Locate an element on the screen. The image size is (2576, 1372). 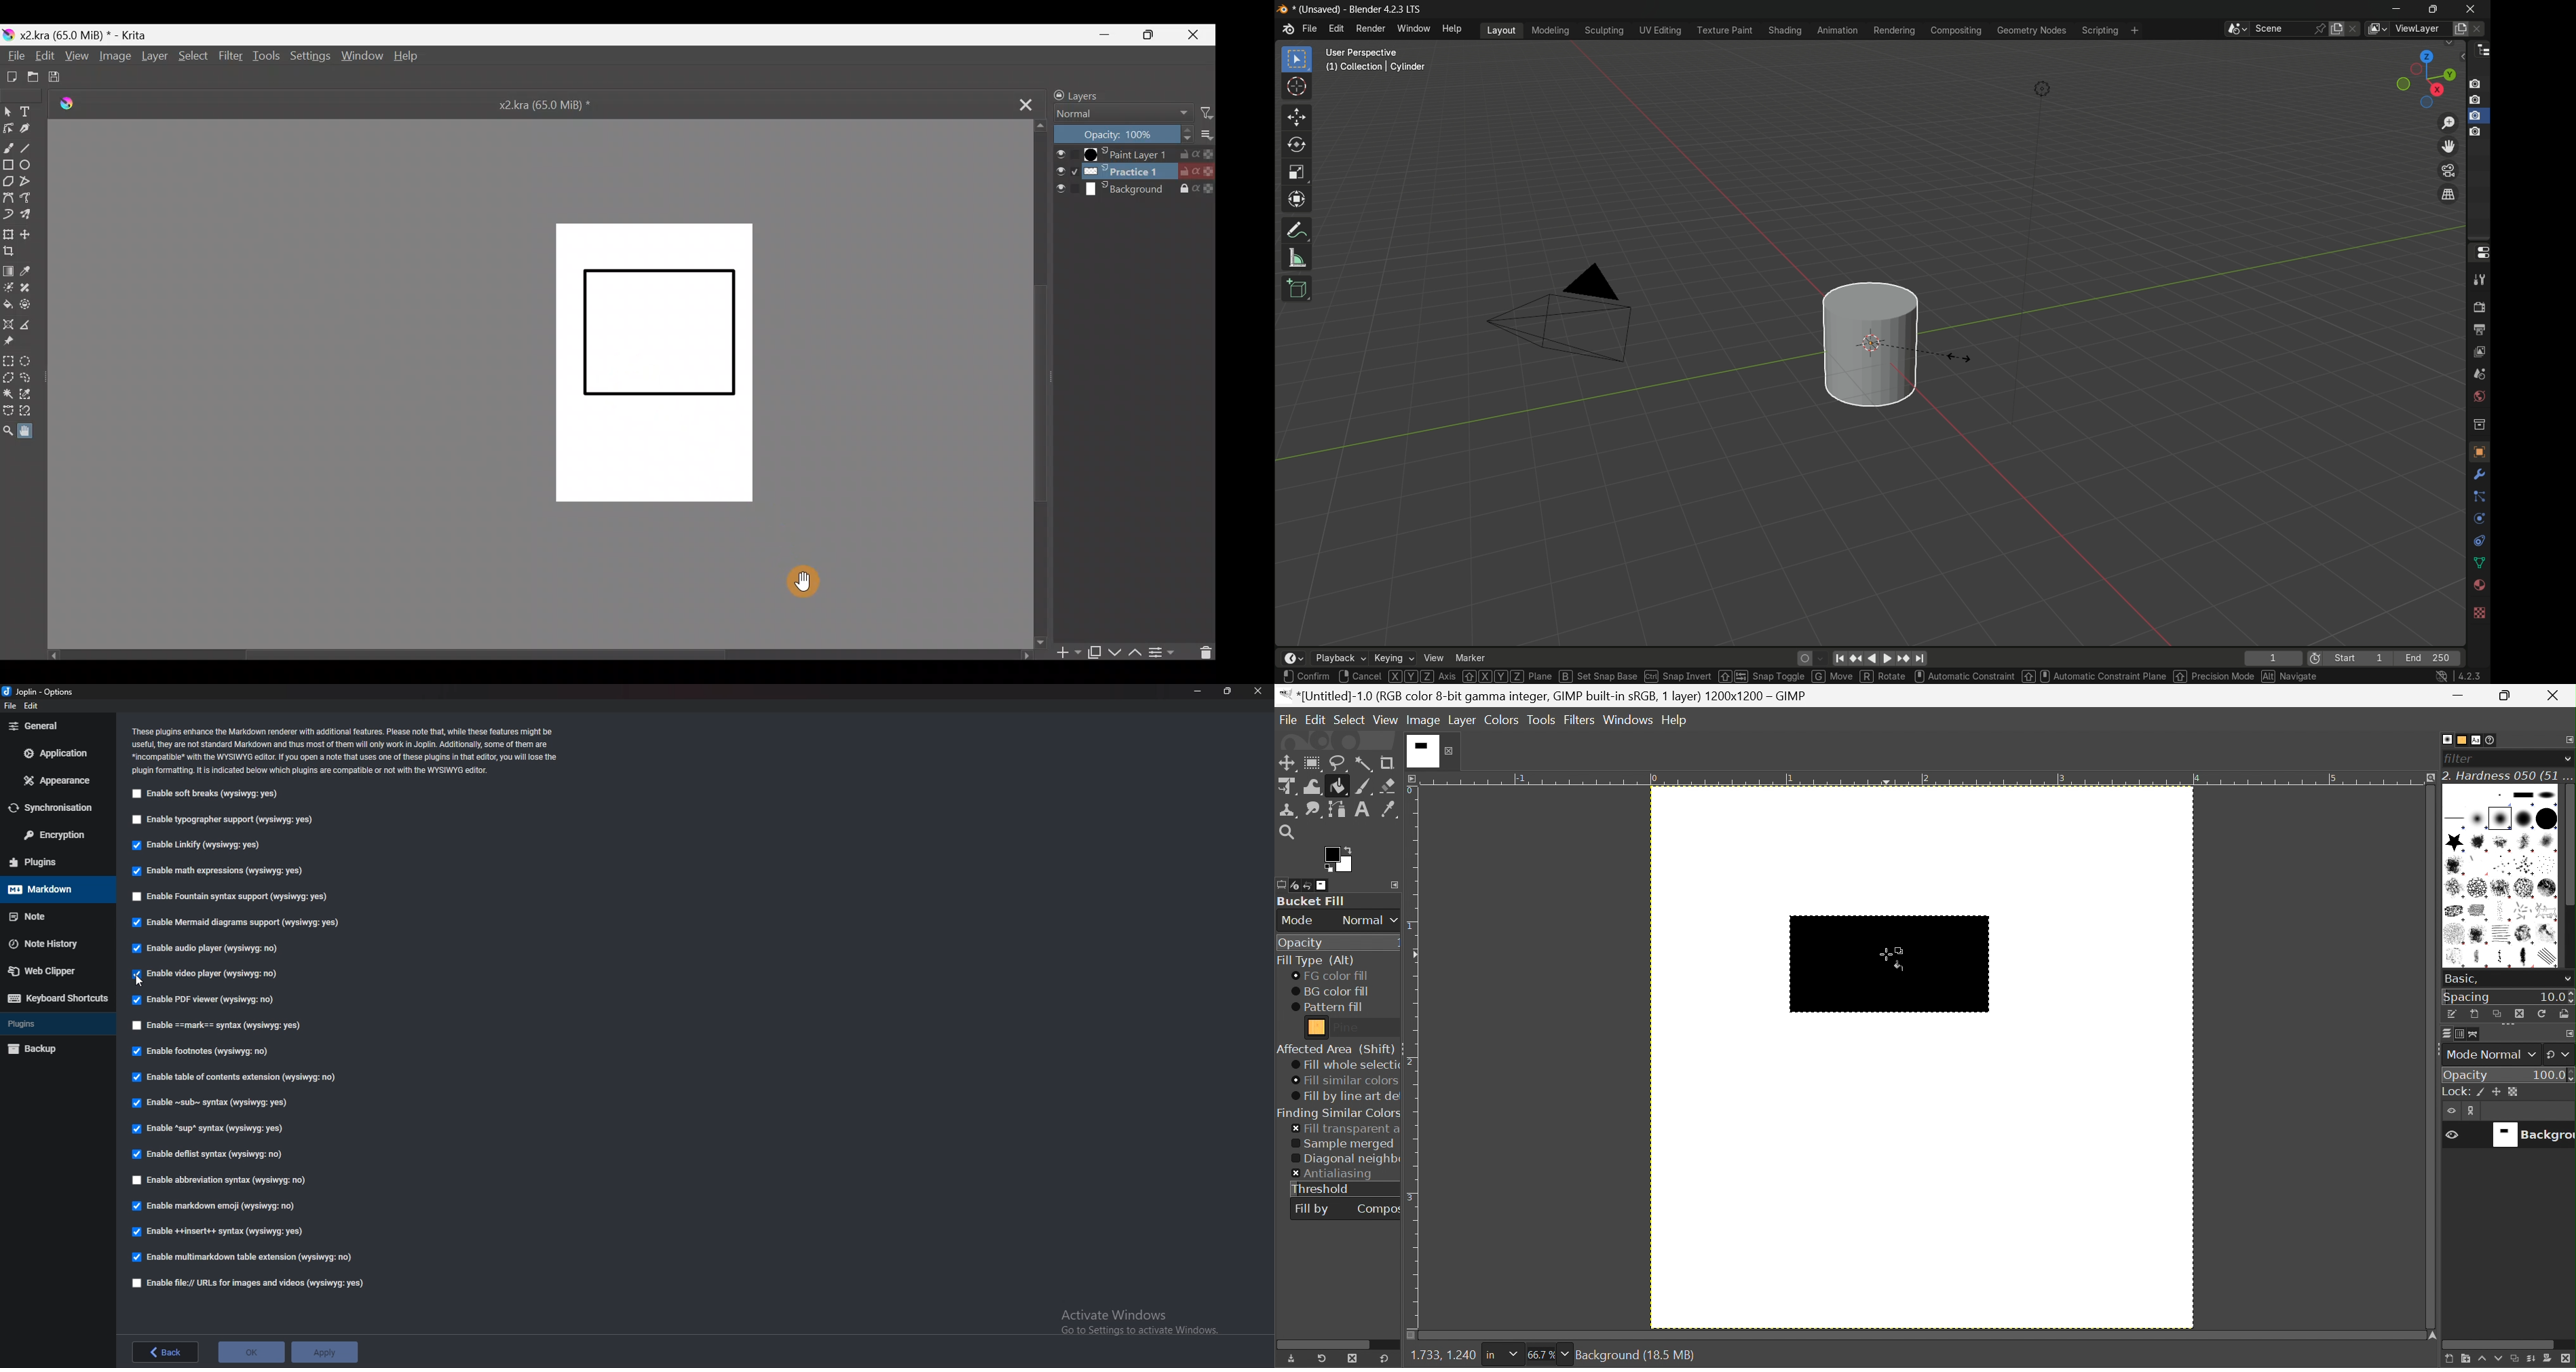
object is located at coordinates (2478, 451).